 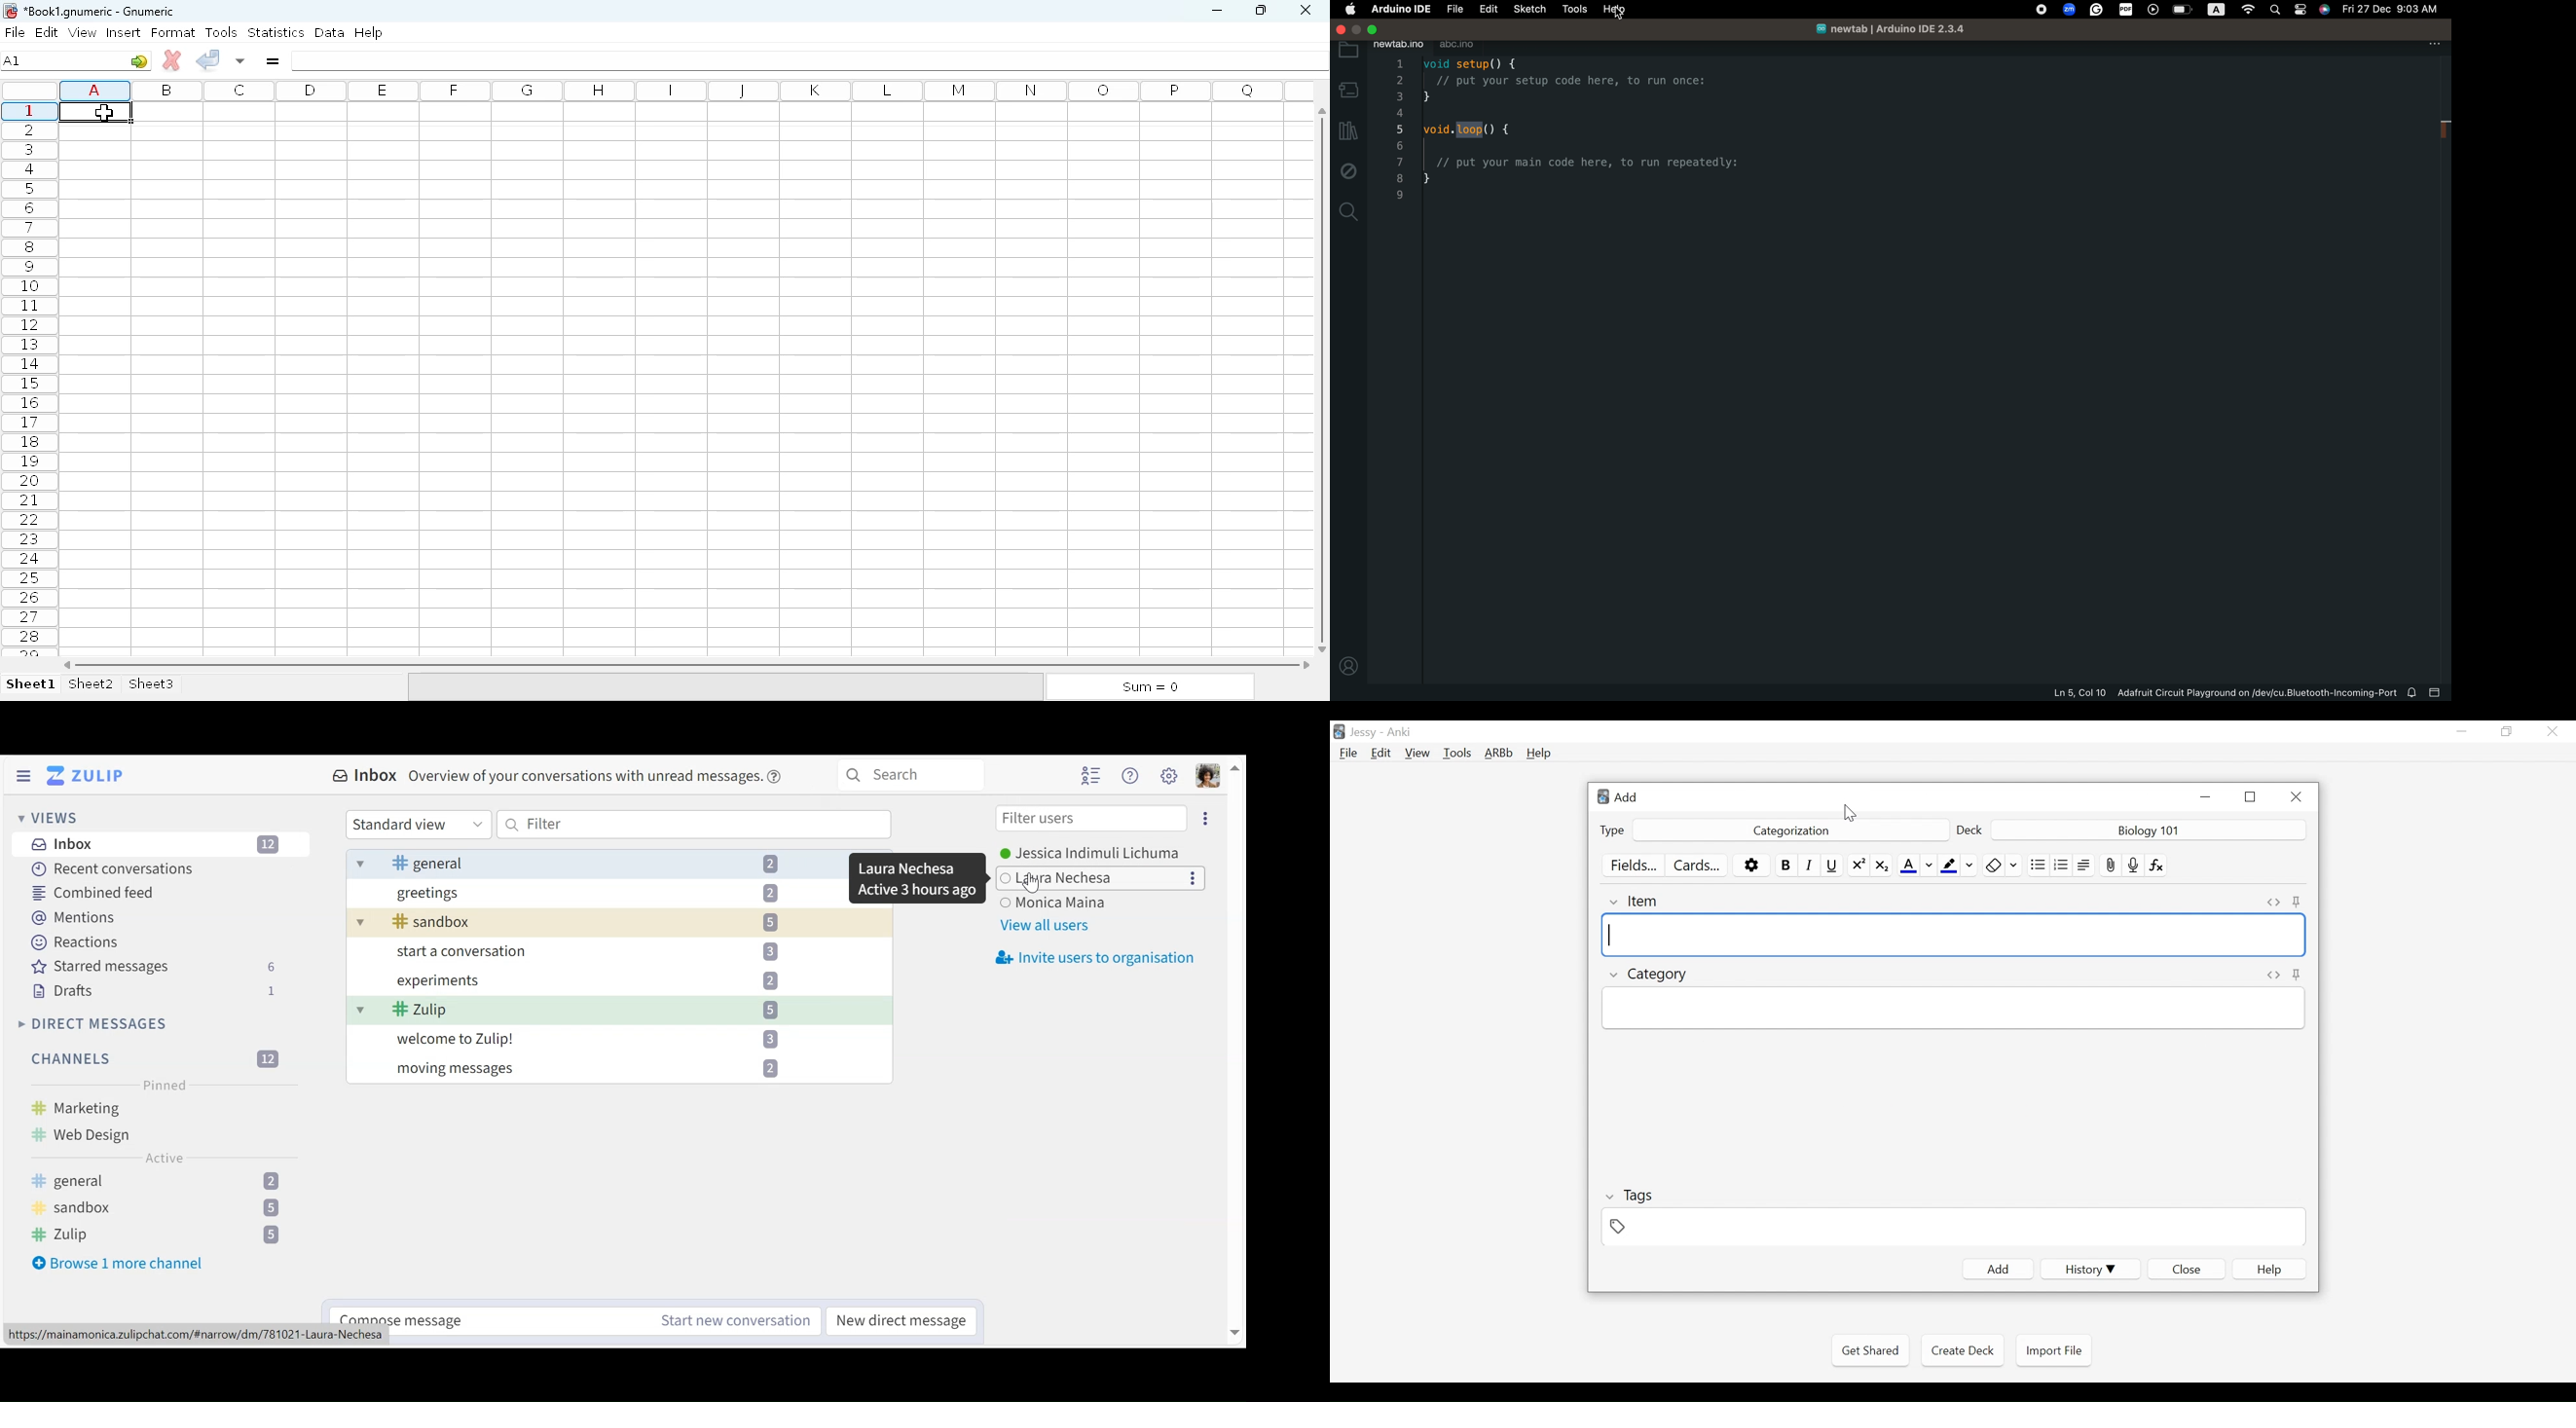 What do you see at coordinates (2186, 1270) in the screenshot?
I see `Close` at bounding box center [2186, 1270].